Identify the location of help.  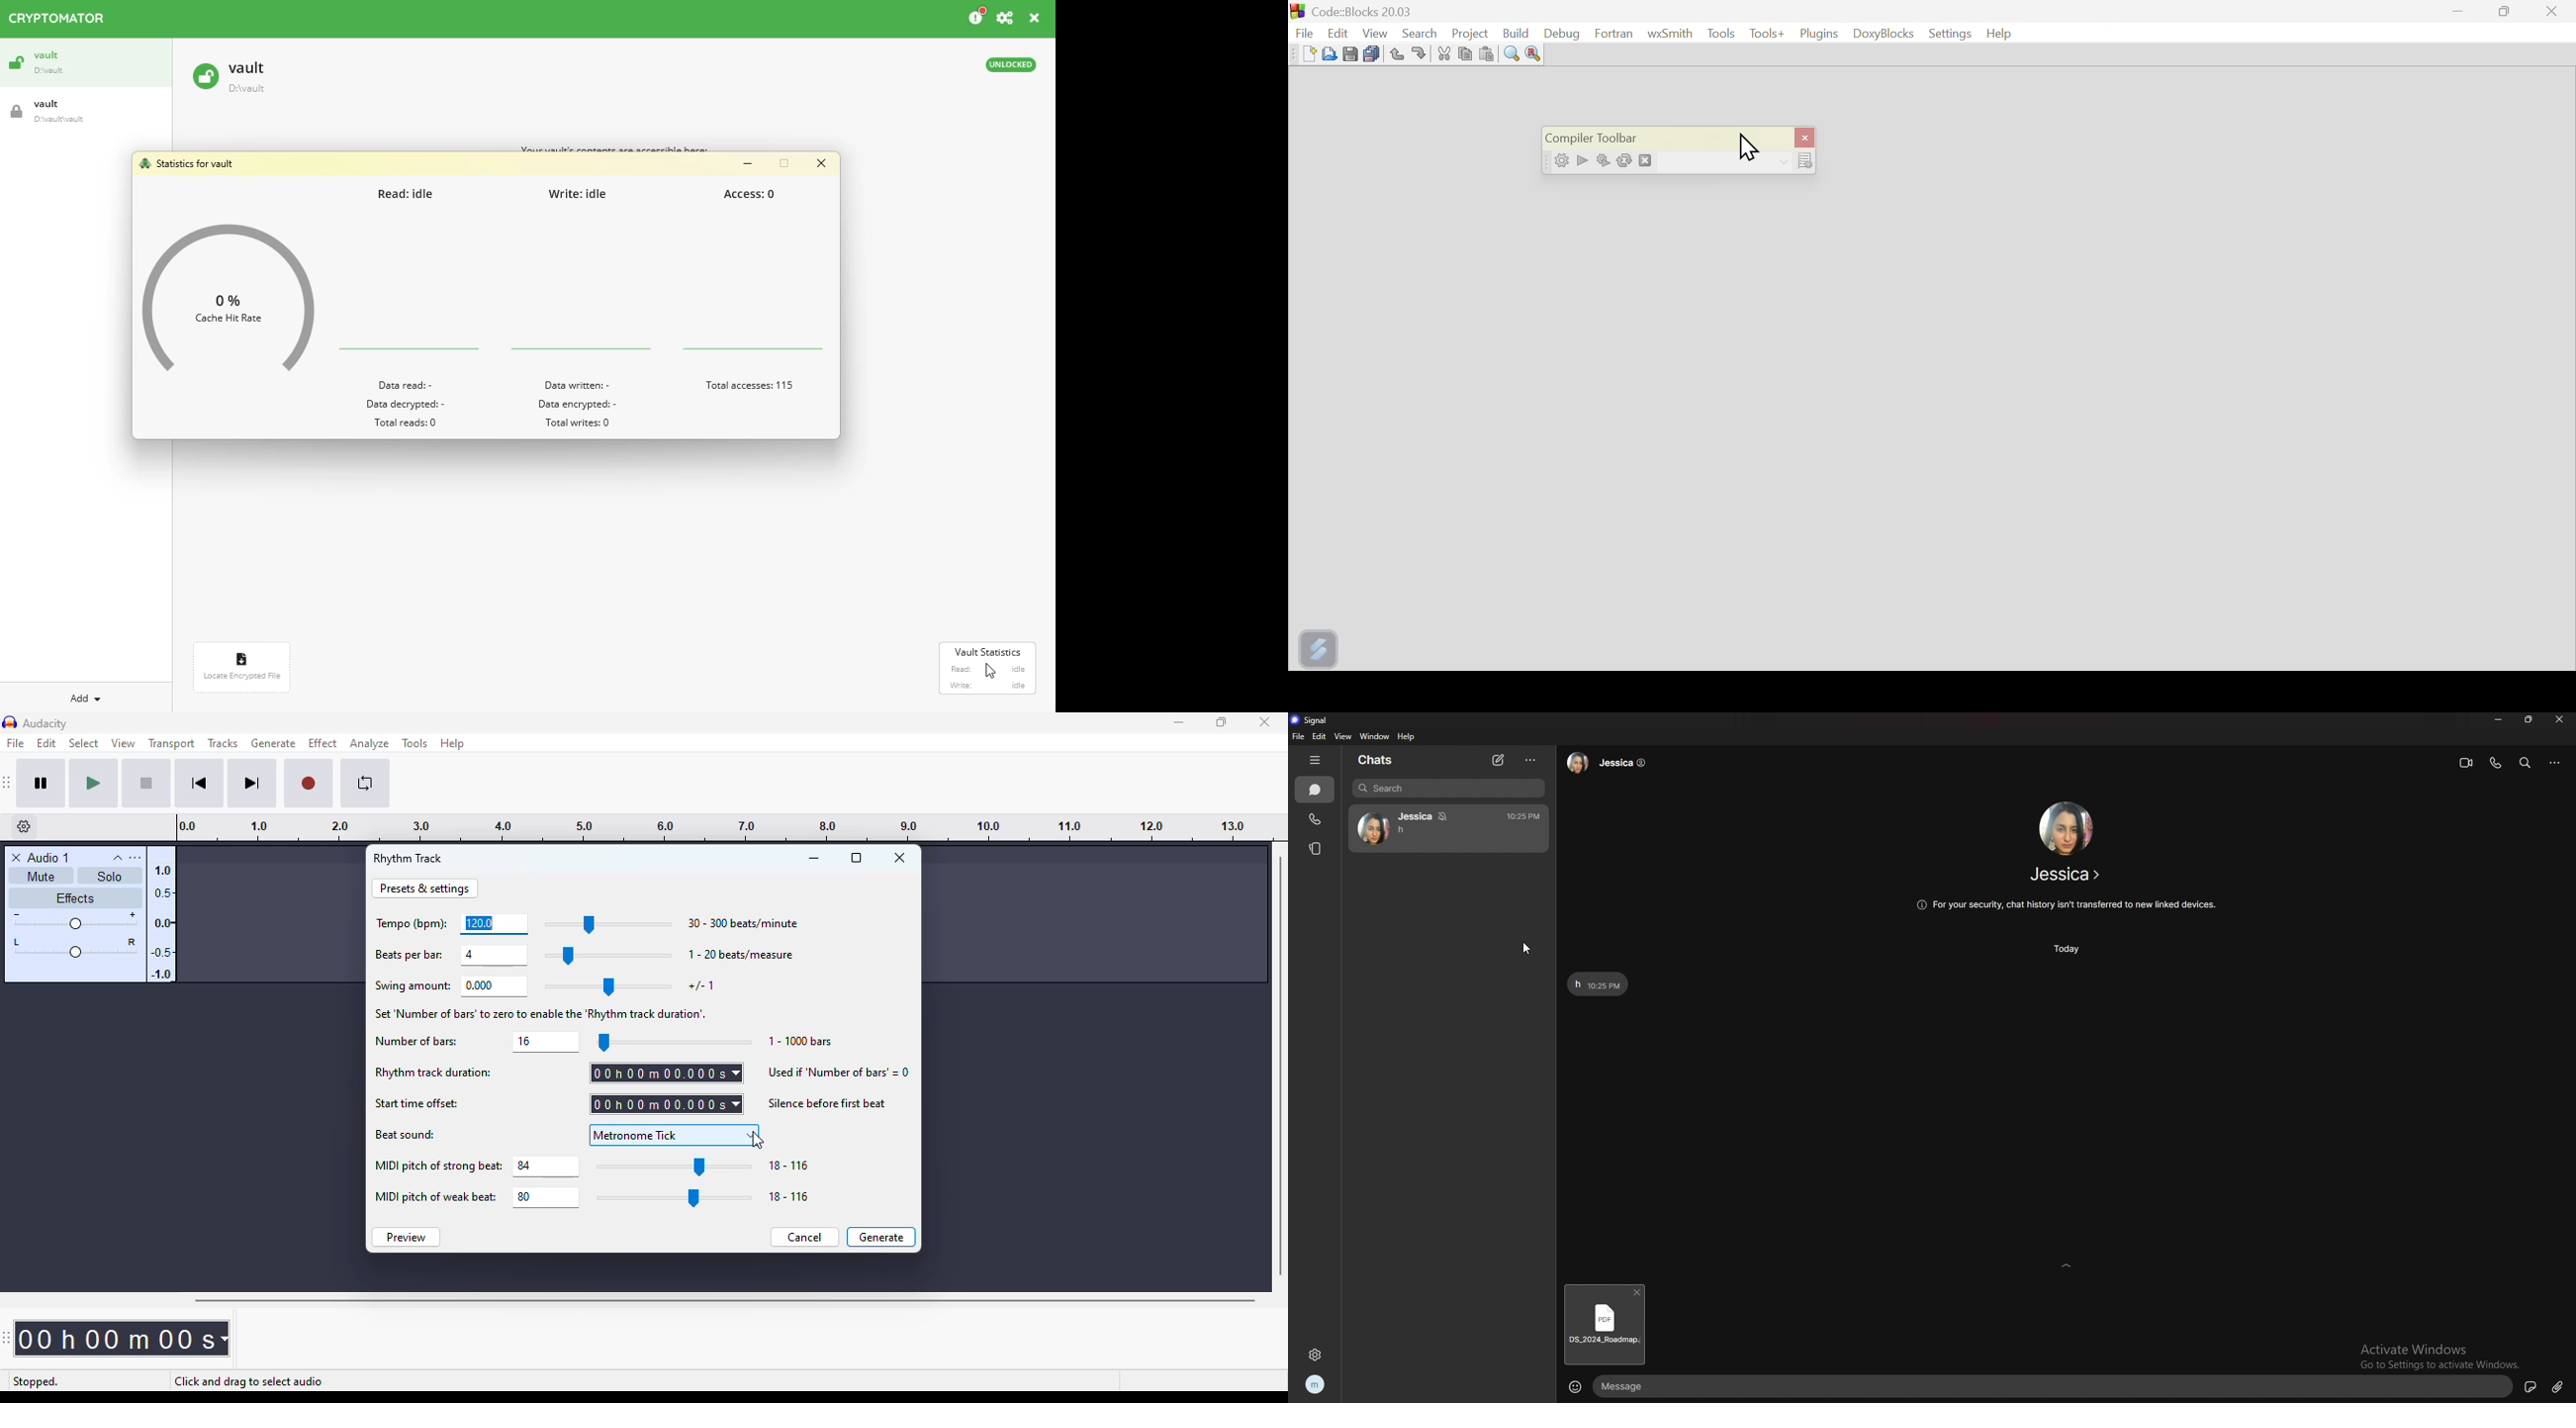
(453, 744).